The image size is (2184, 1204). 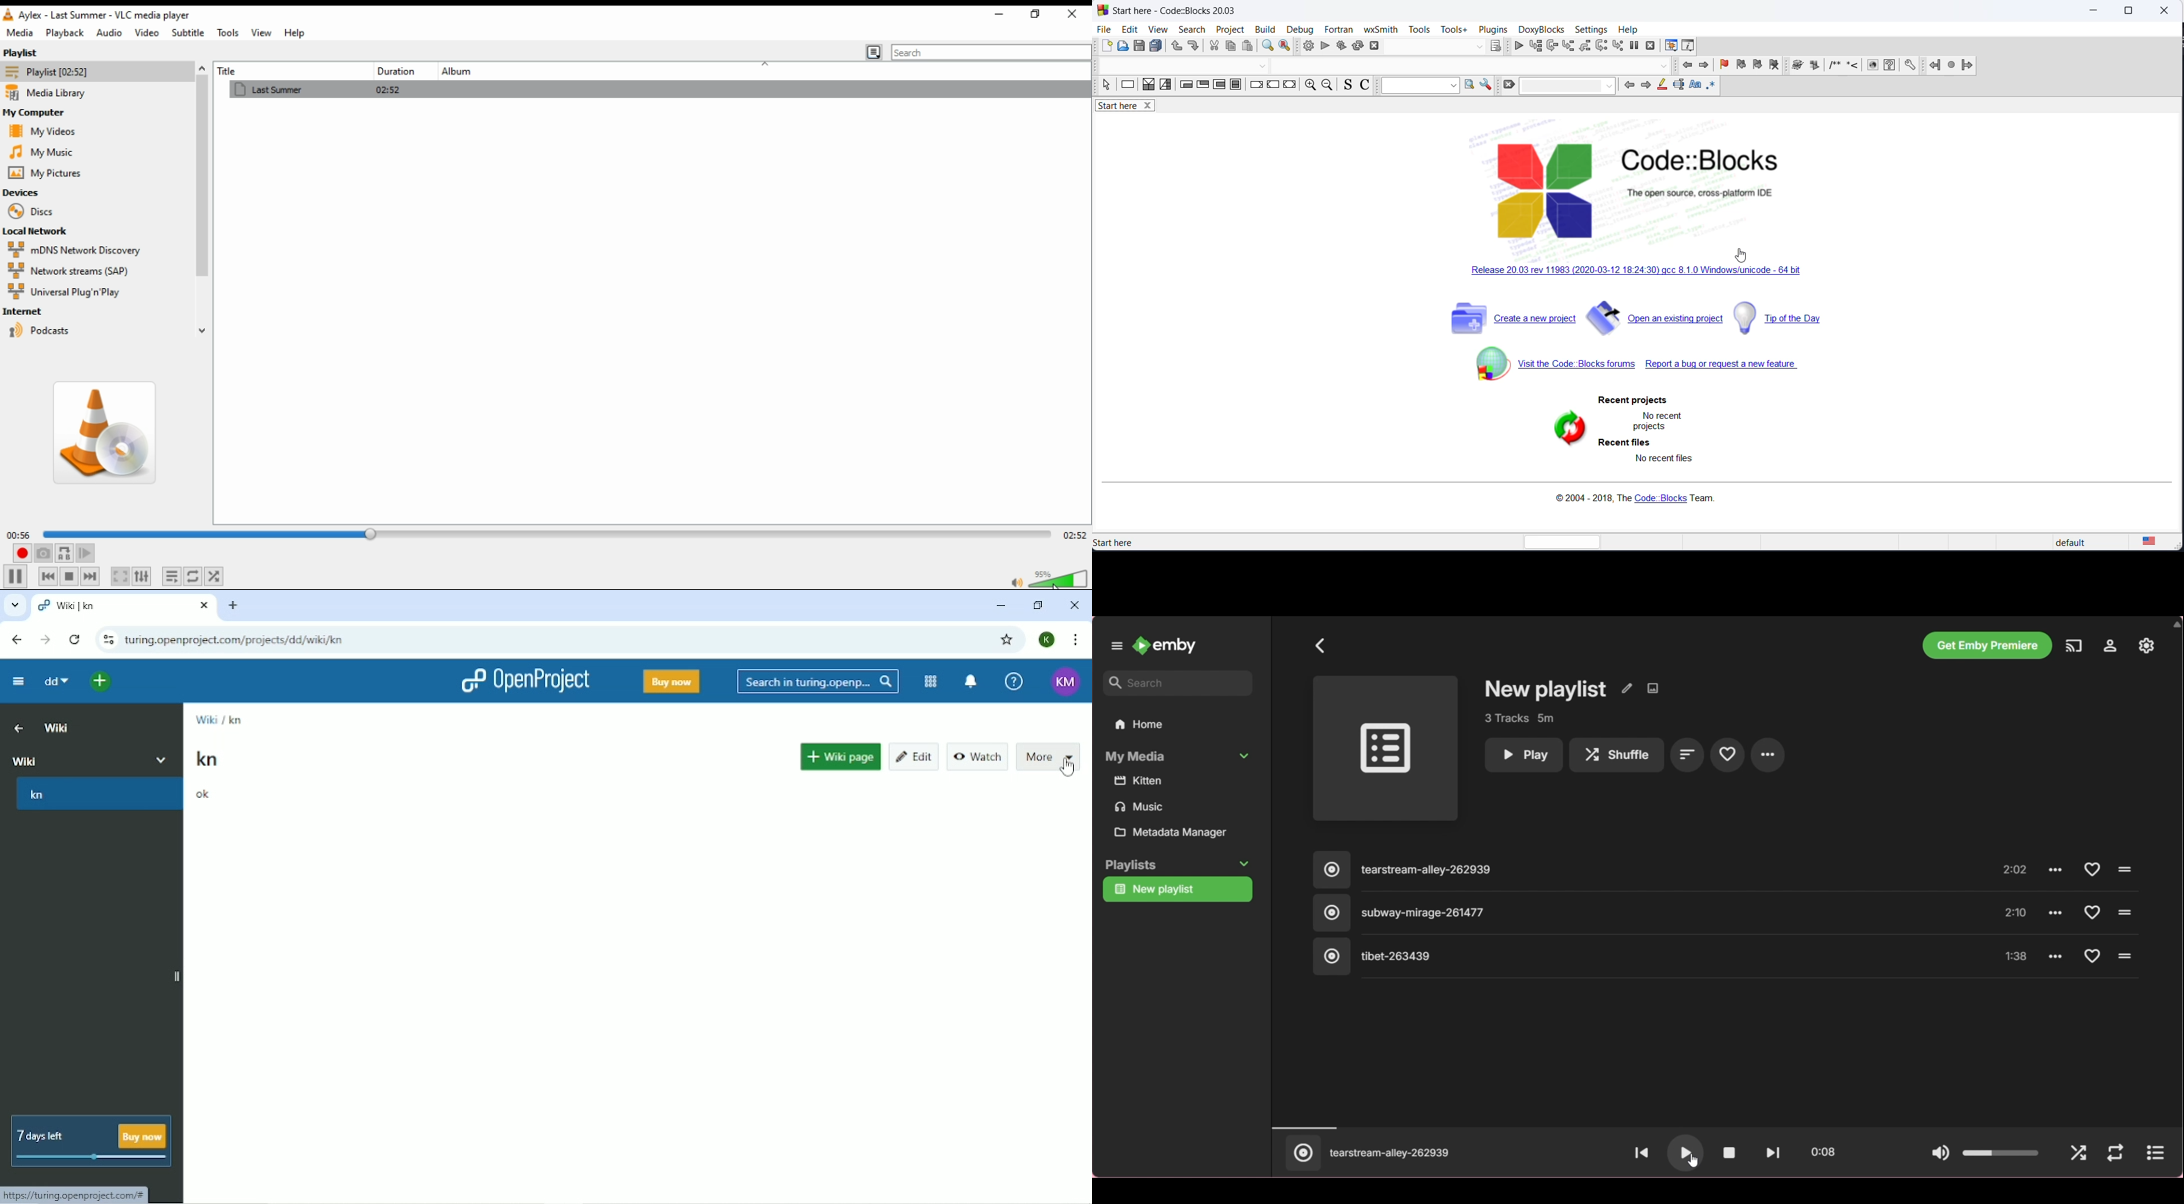 I want to click on cut, so click(x=1214, y=47).